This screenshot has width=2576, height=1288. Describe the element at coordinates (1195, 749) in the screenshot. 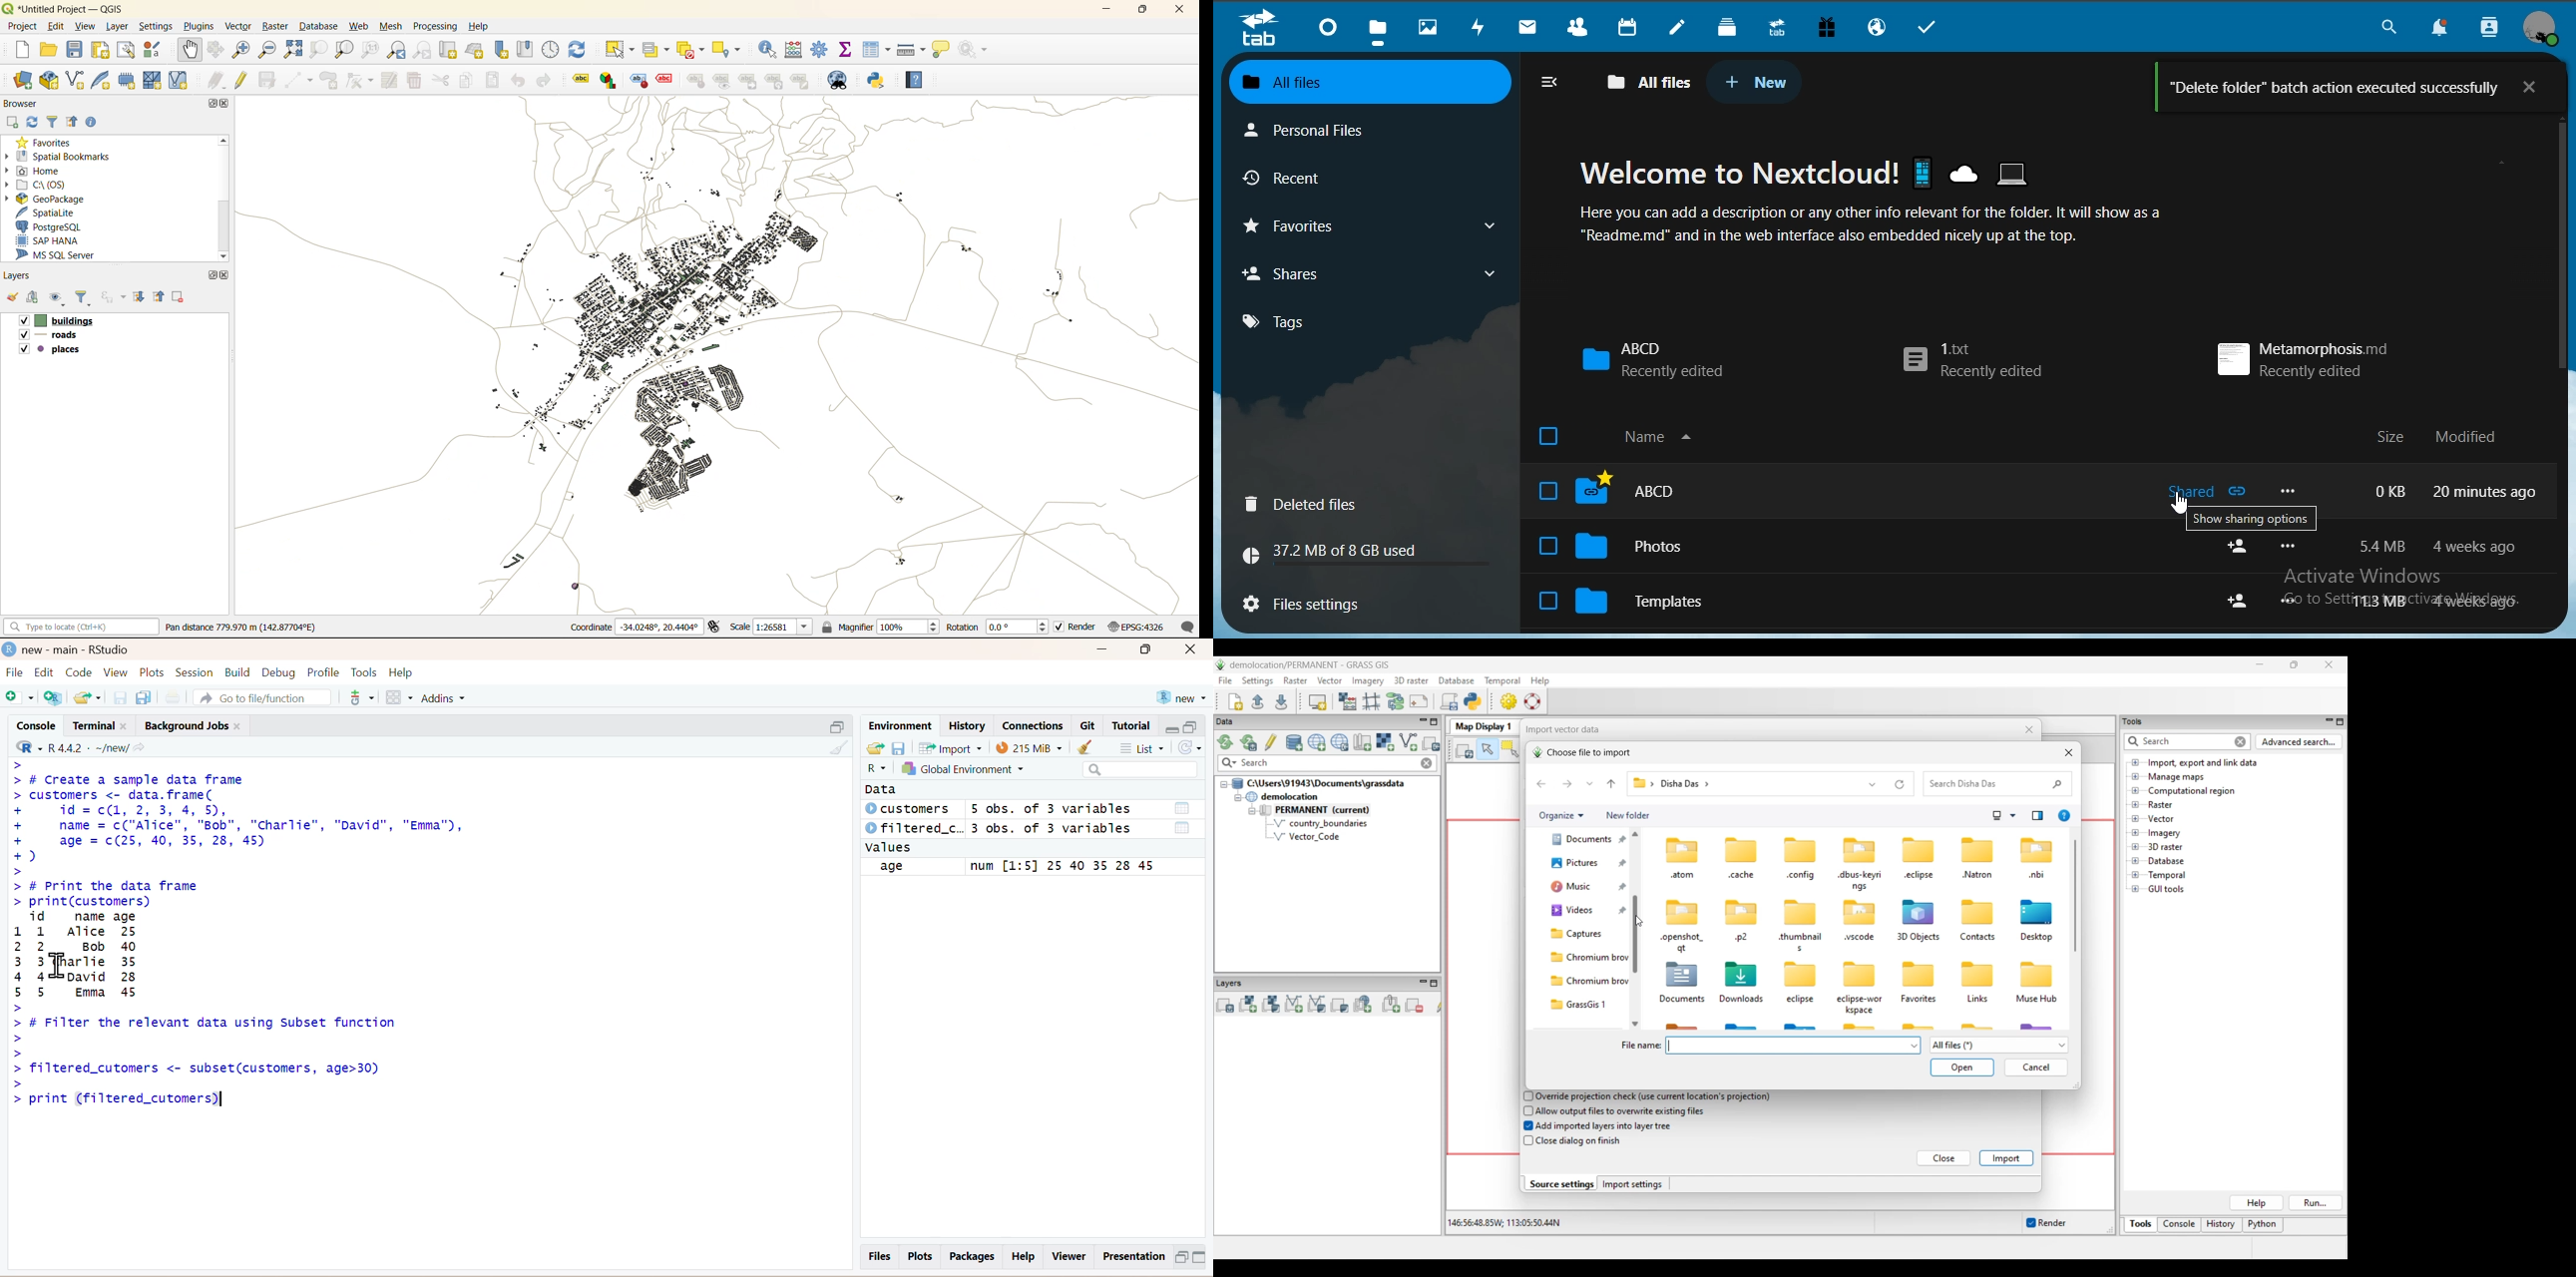

I see `refresh` at that location.